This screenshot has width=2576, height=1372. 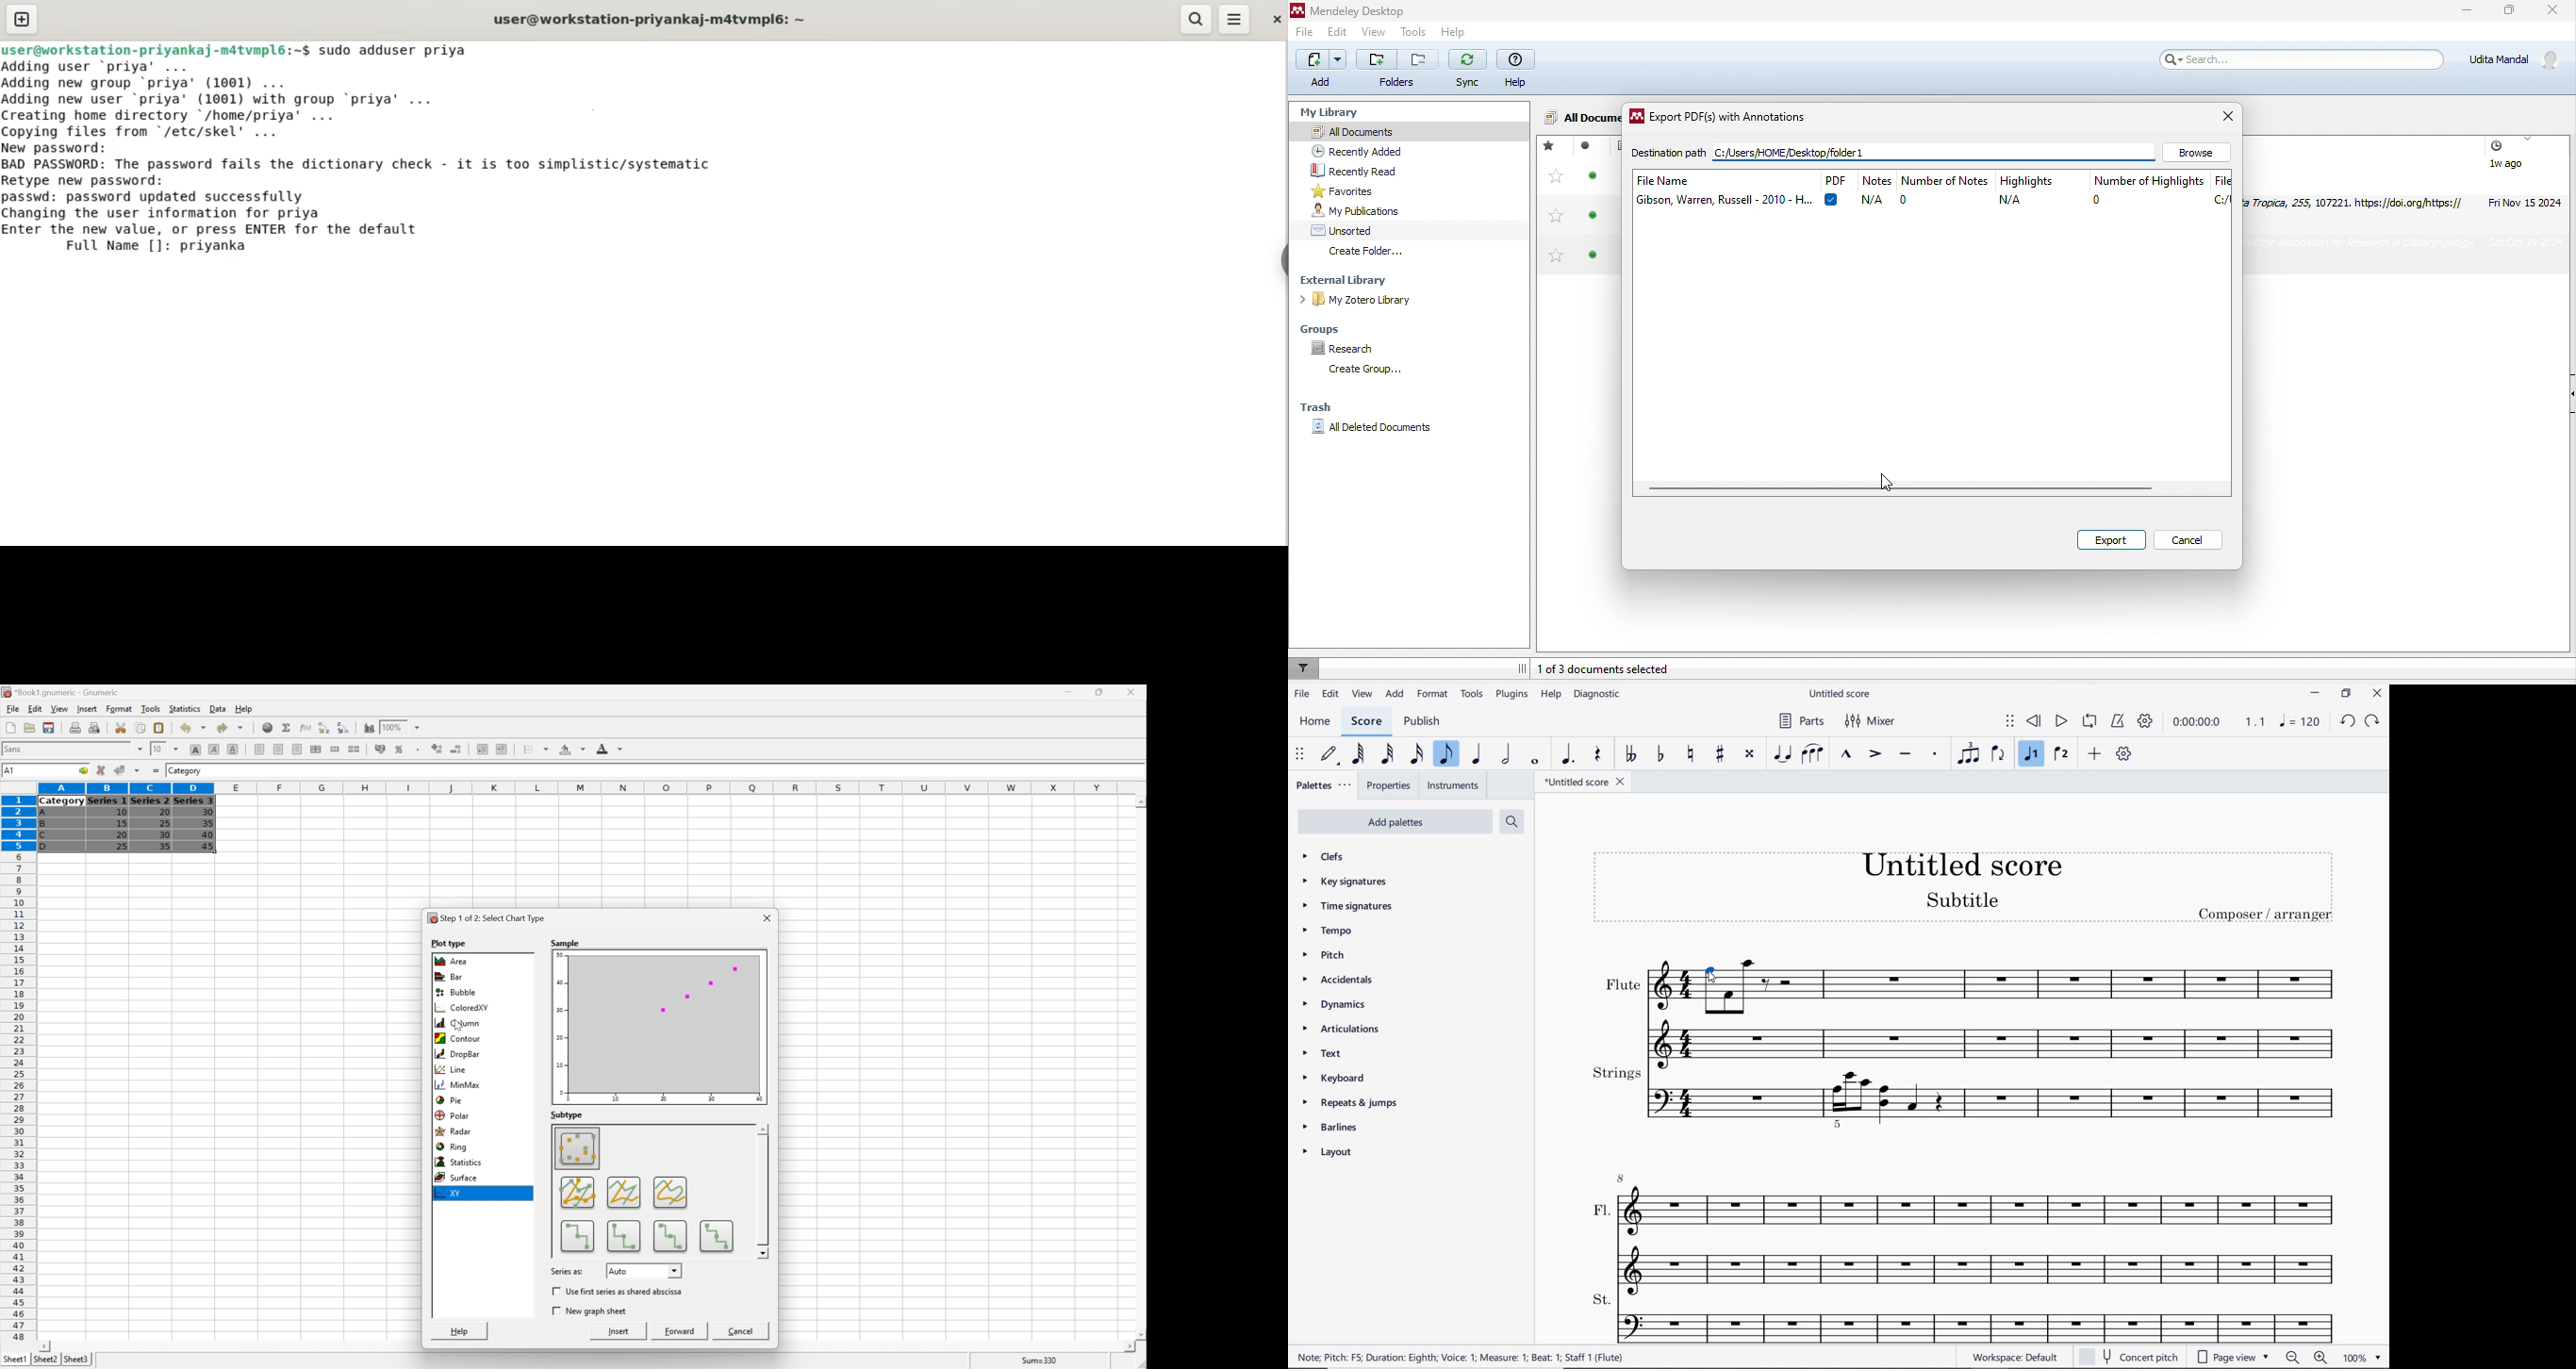 What do you see at coordinates (43, 835) in the screenshot?
I see `C` at bounding box center [43, 835].